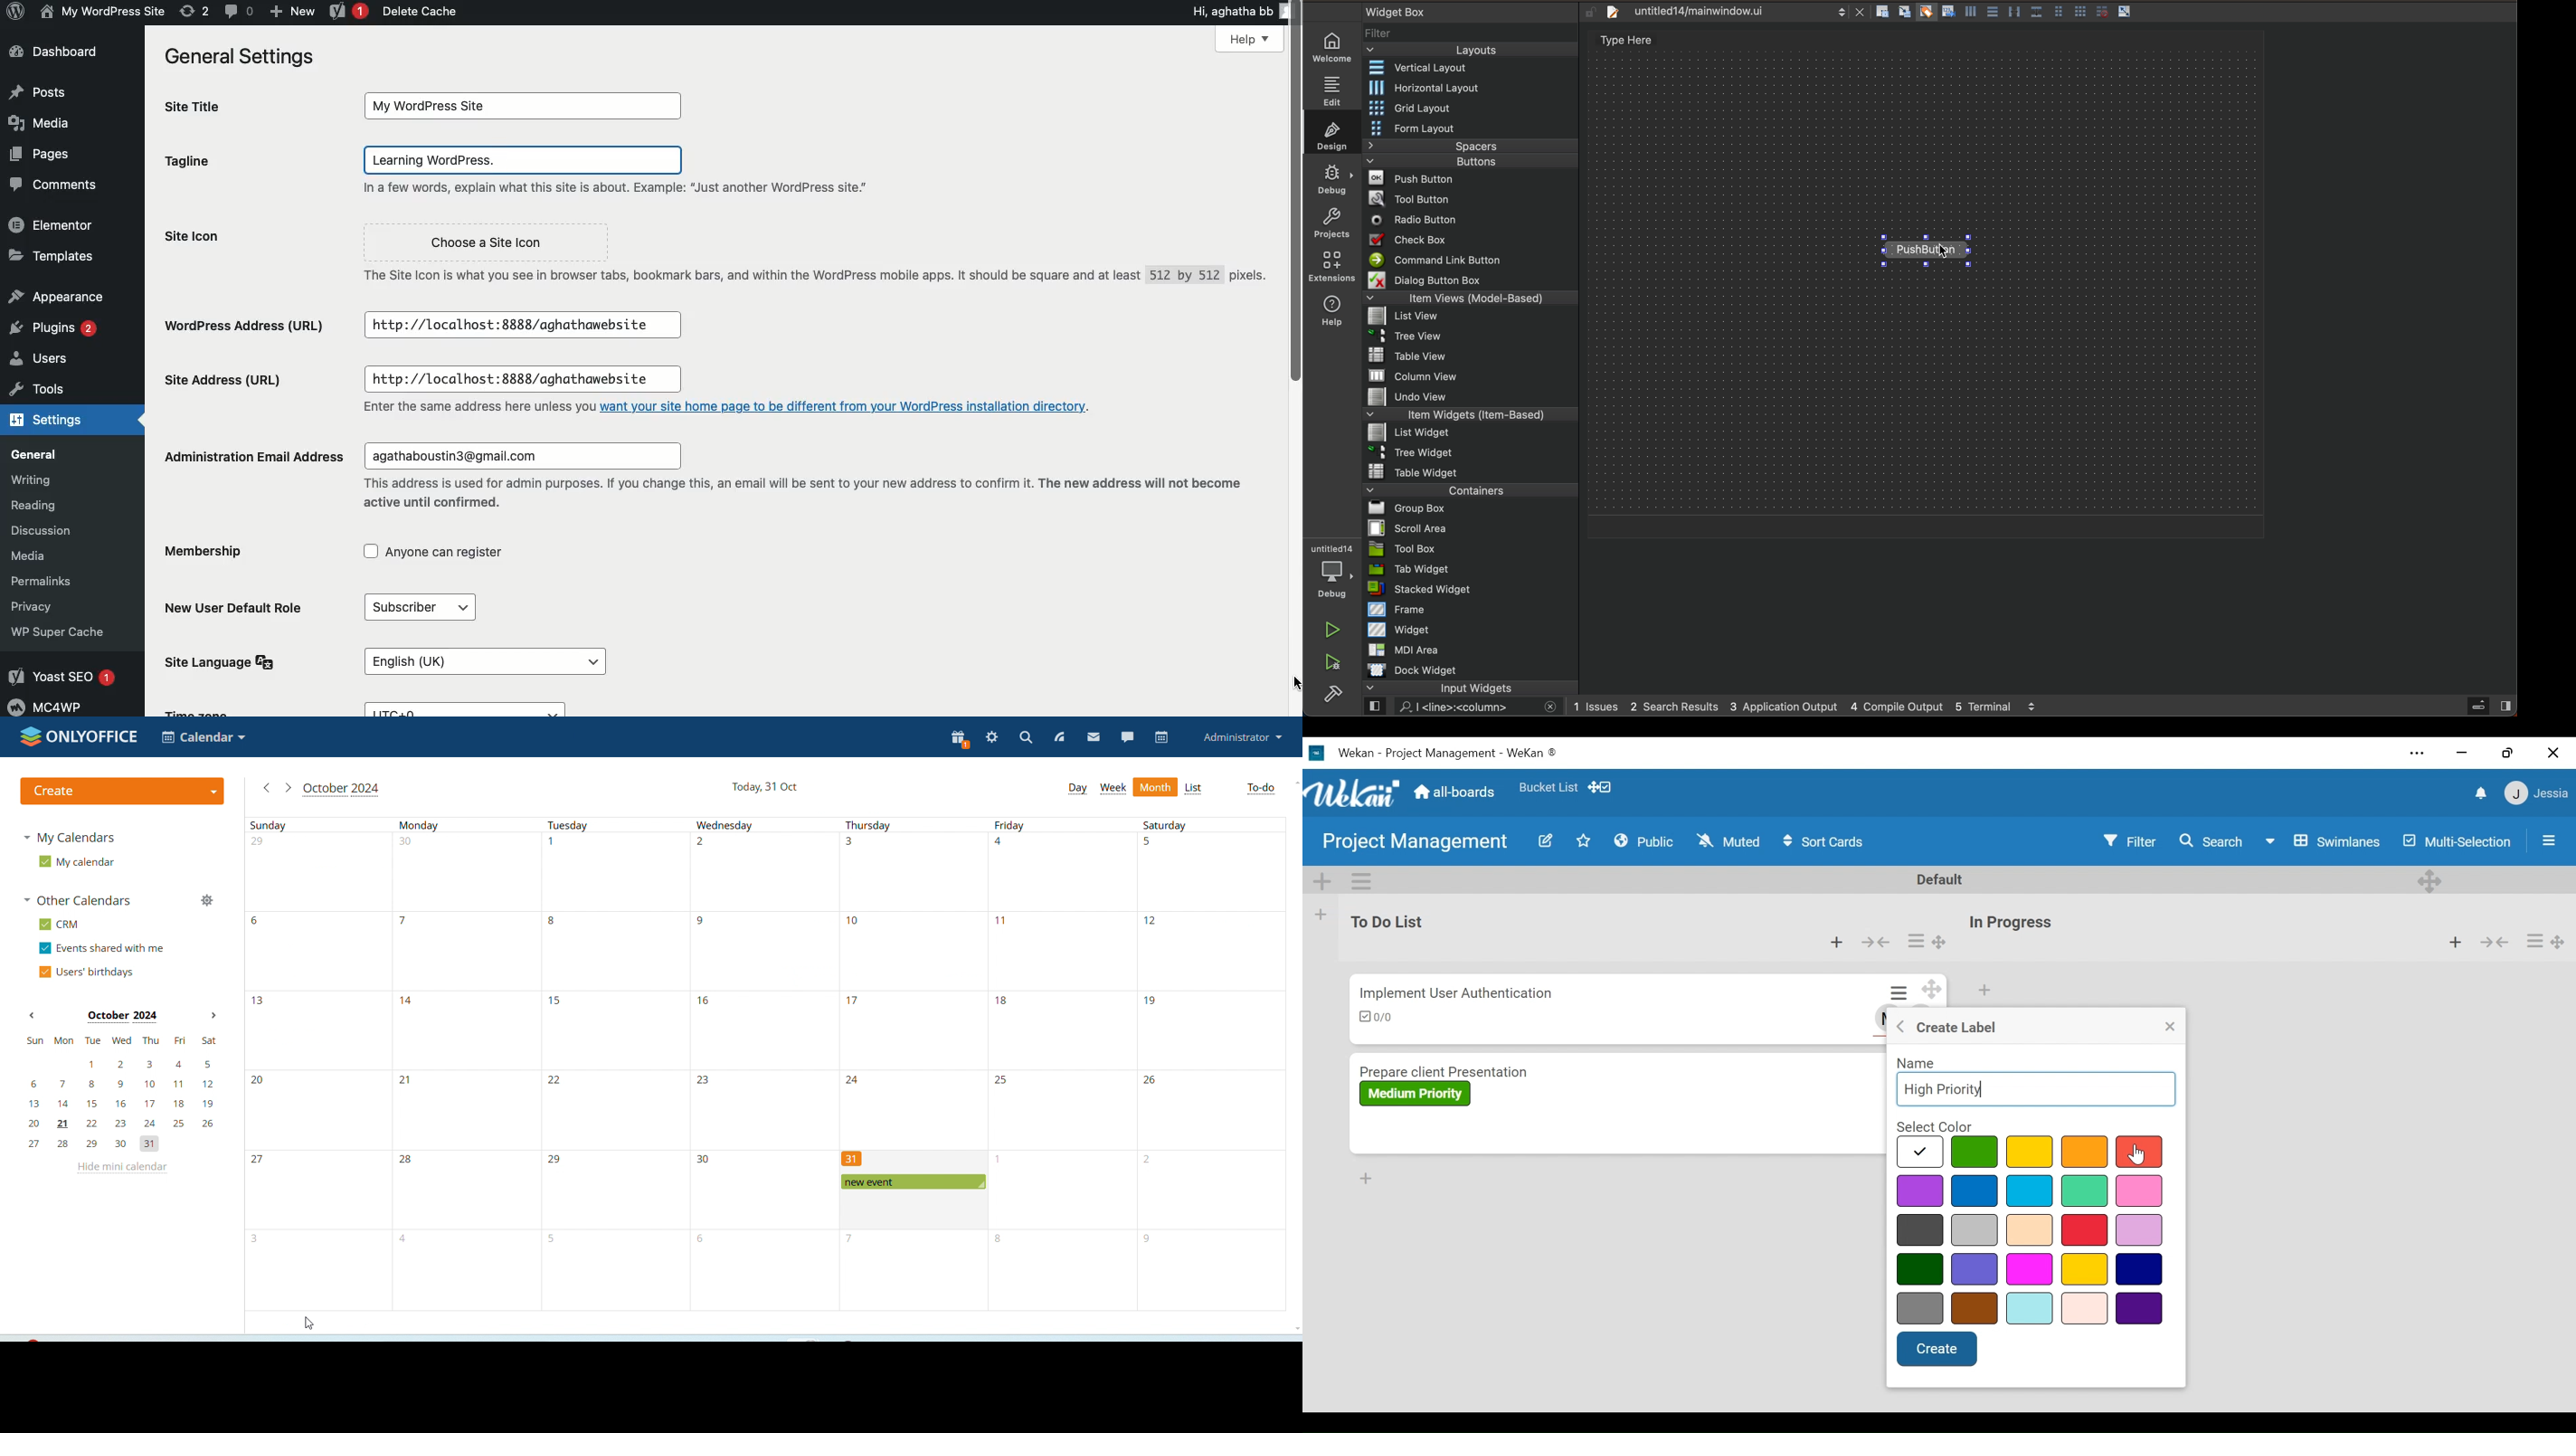 This screenshot has width=2576, height=1456. Describe the element at coordinates (1935, 1126) in the screenshot. I see `Select color` at that location.